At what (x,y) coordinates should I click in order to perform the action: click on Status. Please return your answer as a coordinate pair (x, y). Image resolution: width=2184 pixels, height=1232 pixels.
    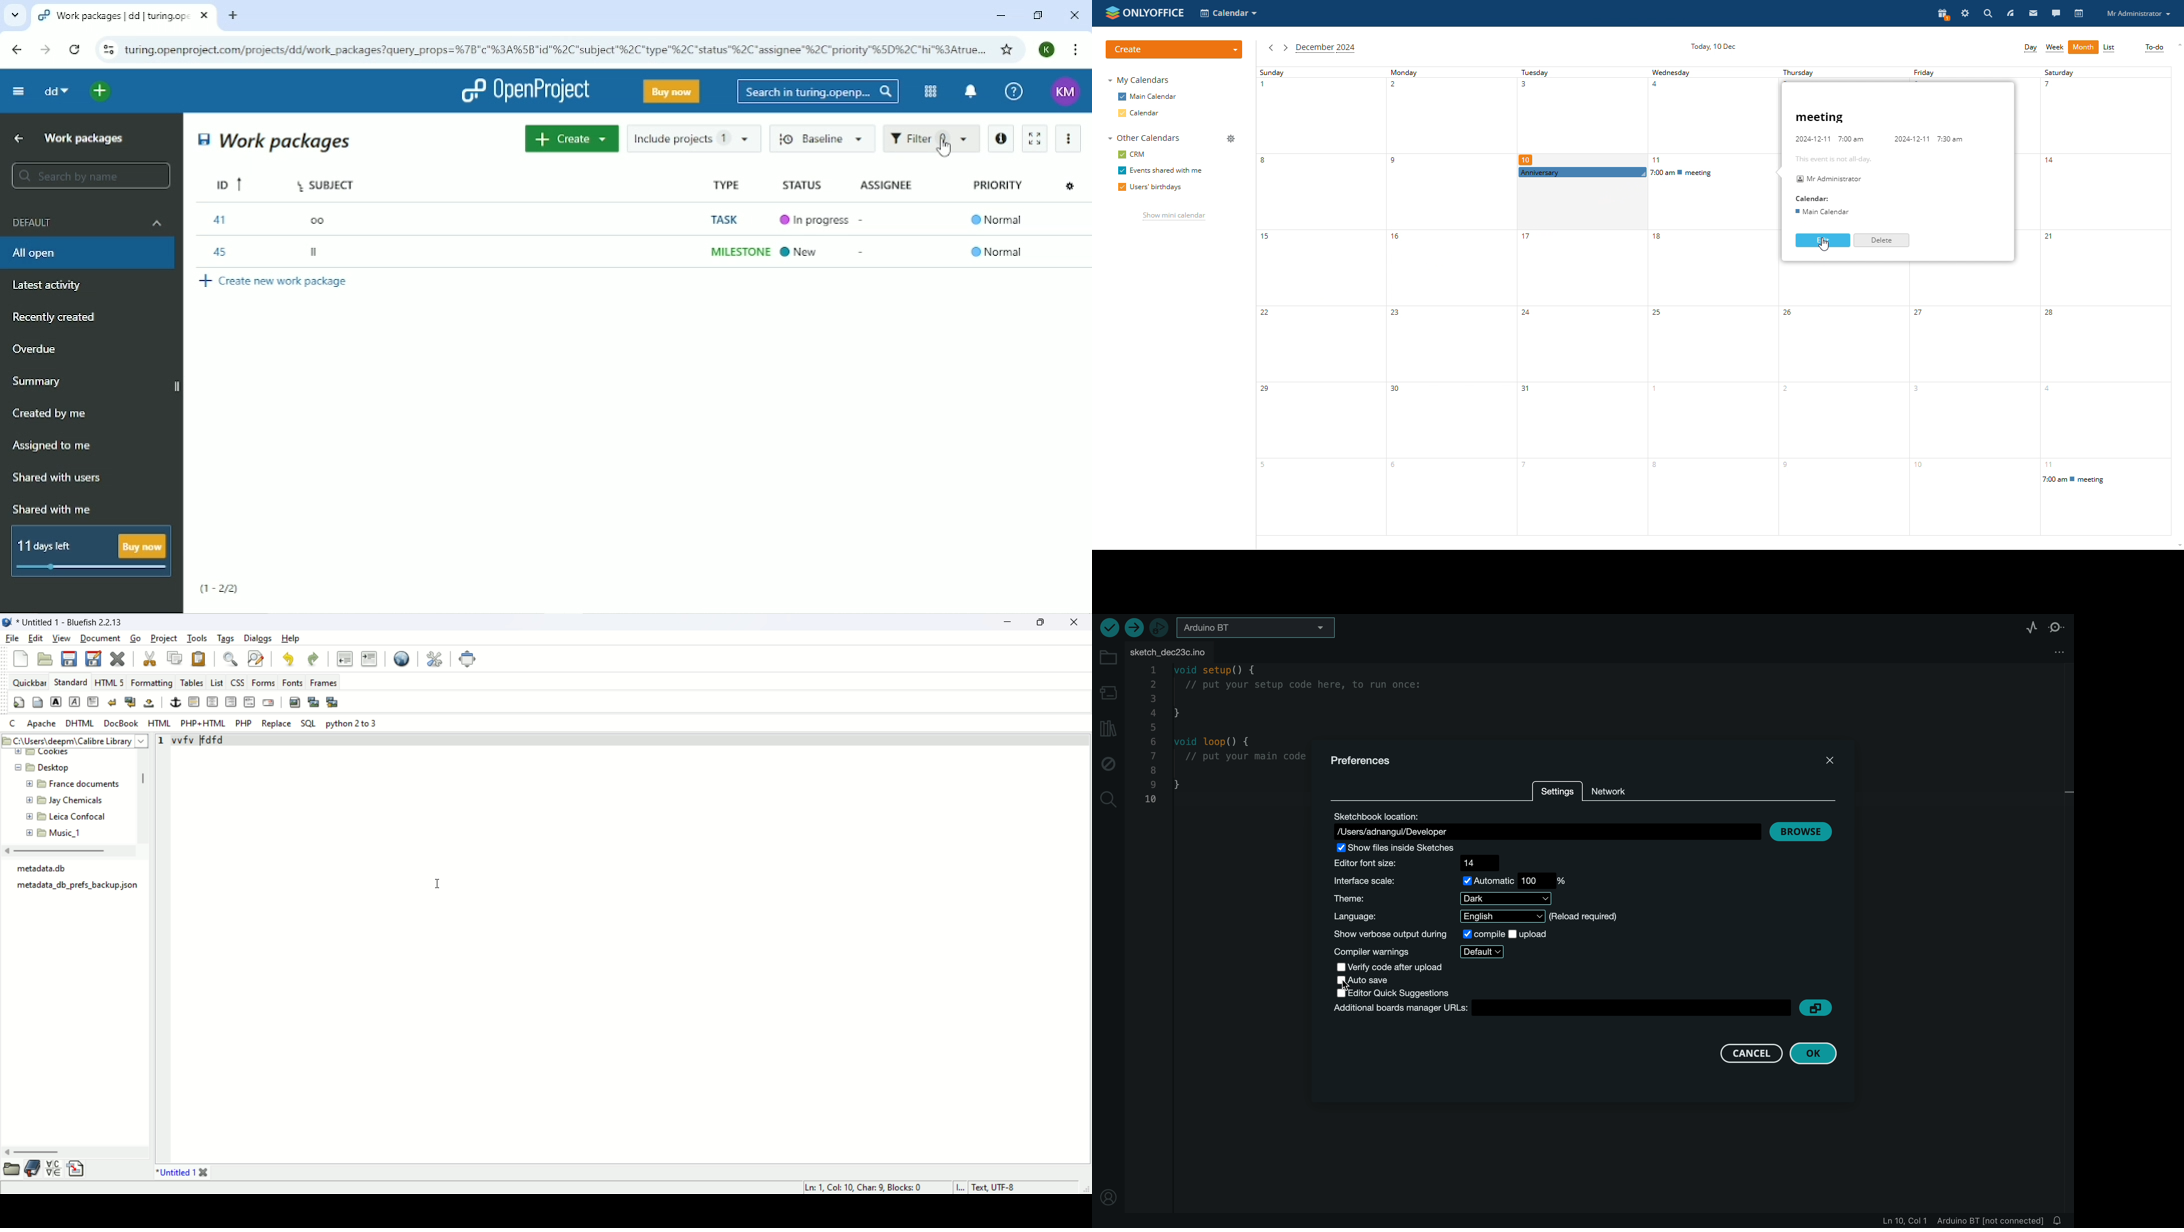
    Looking at the image, I should click on (802, 185).